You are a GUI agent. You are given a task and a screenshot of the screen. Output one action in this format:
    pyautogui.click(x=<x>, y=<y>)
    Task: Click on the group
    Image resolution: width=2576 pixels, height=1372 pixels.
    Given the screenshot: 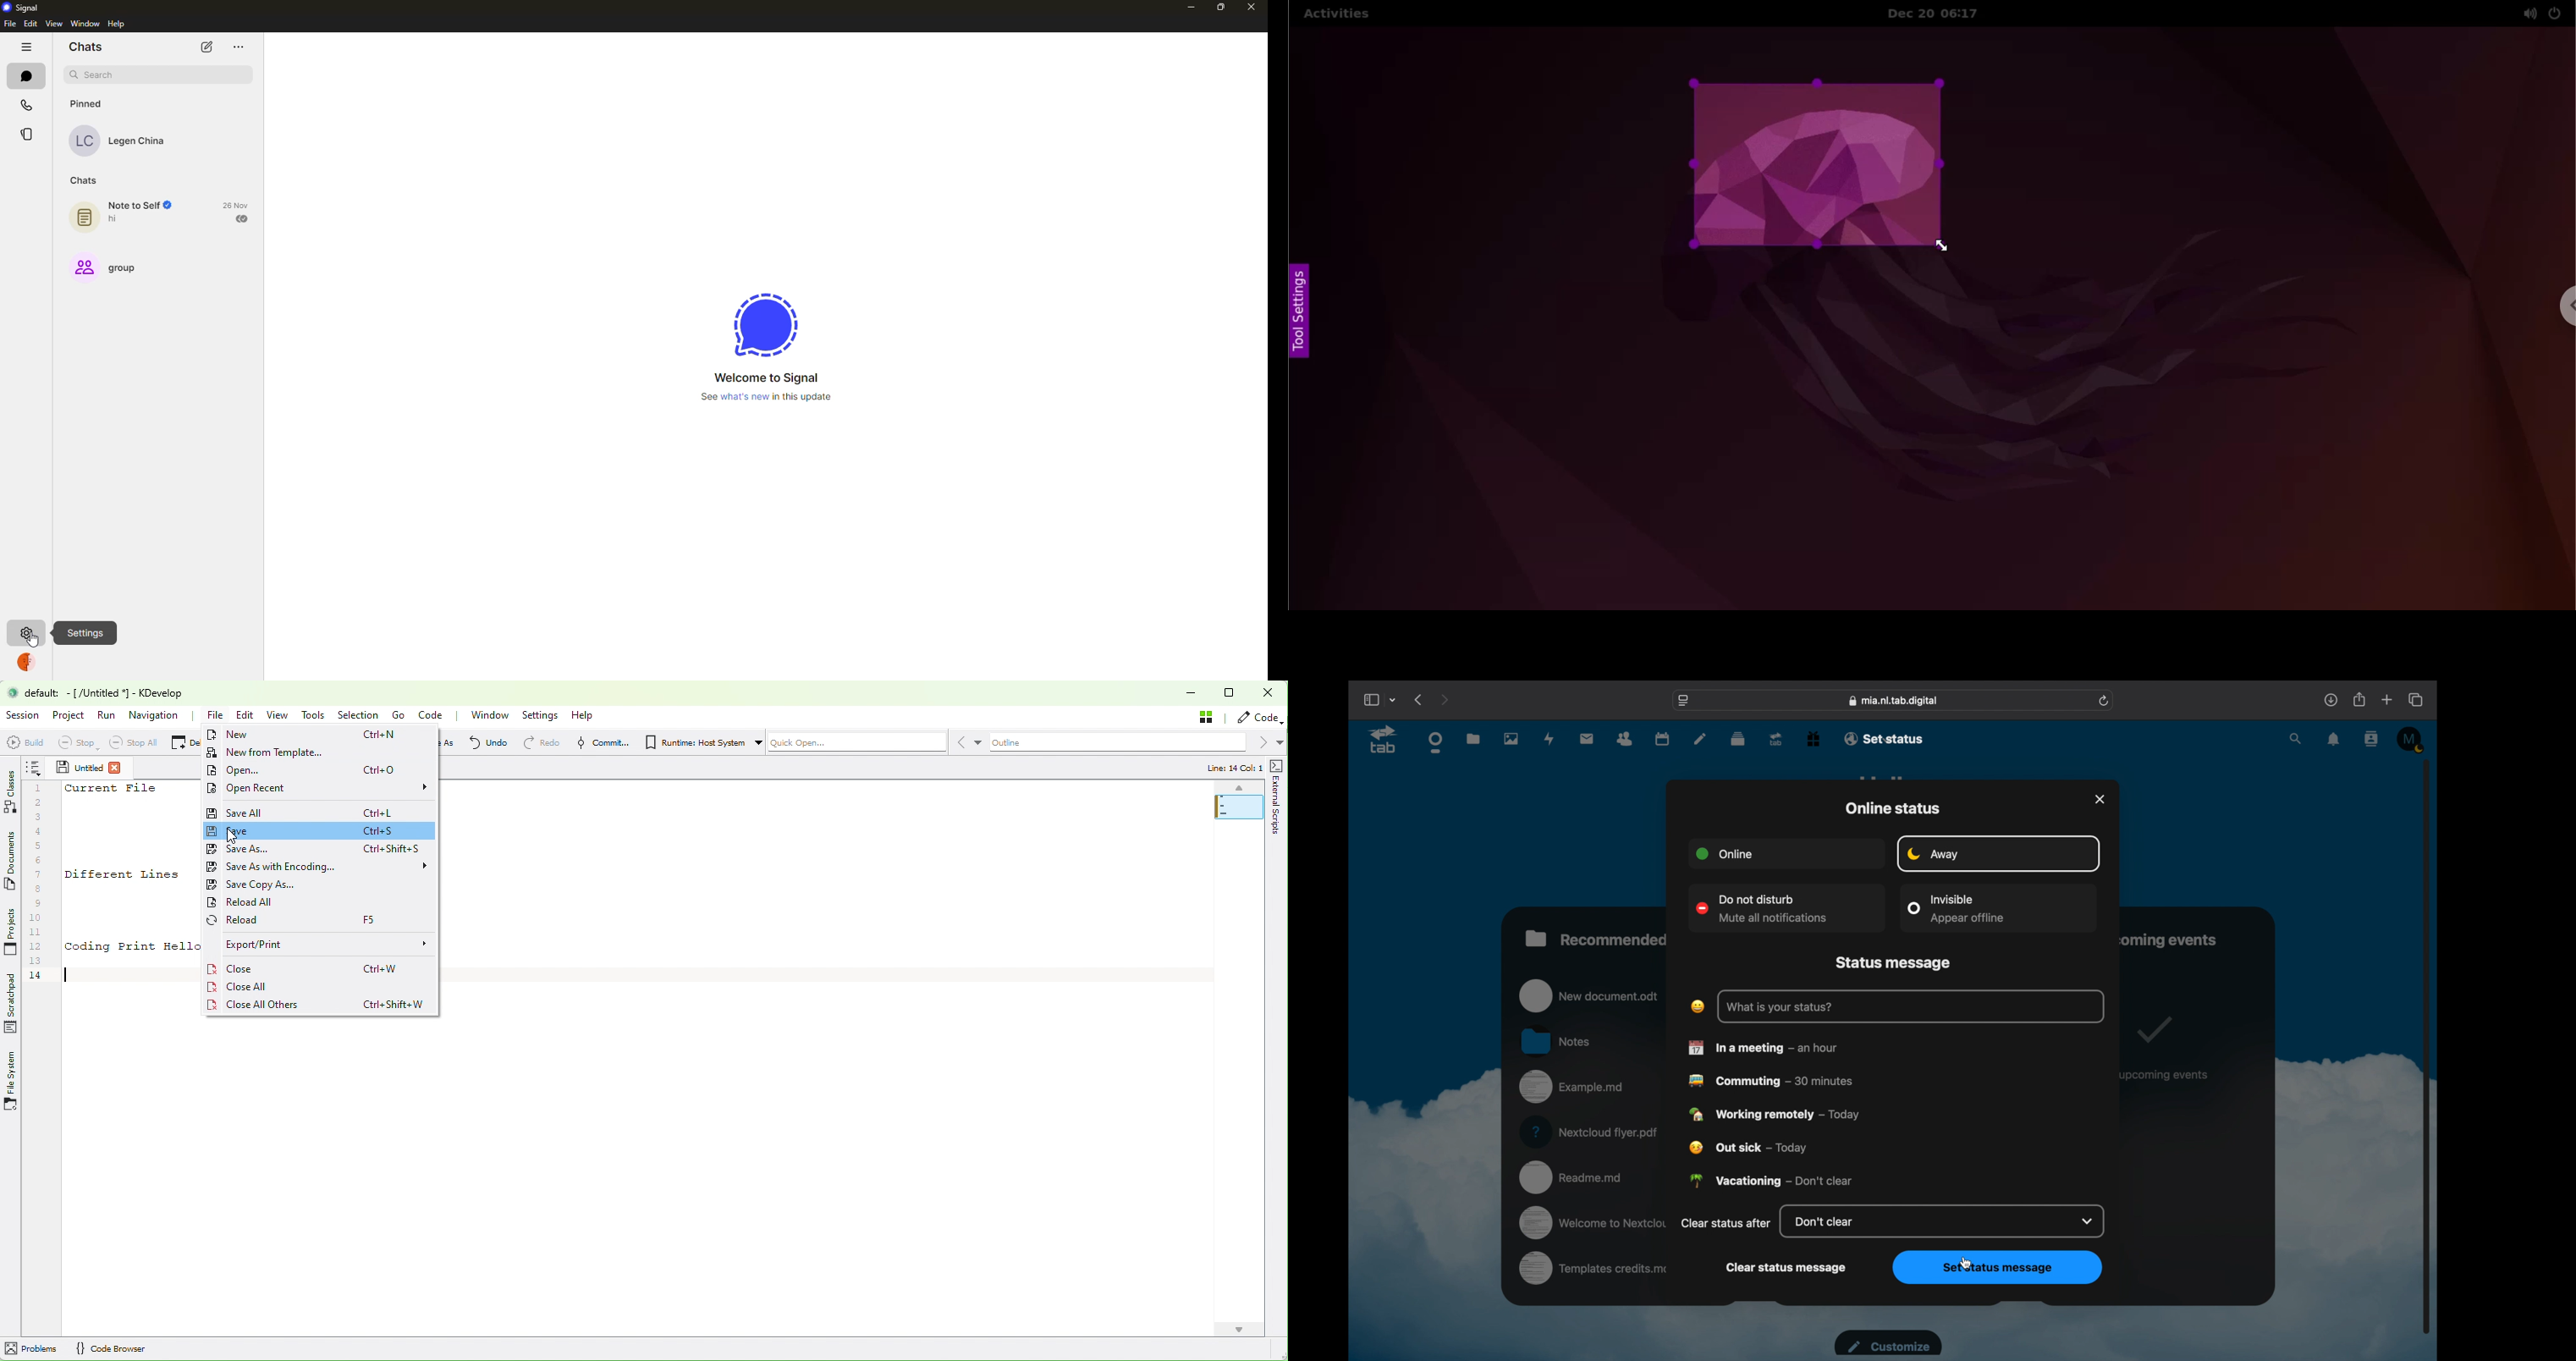 What is the action you would take?
    pyautogui.click(x=104, y=268)
    